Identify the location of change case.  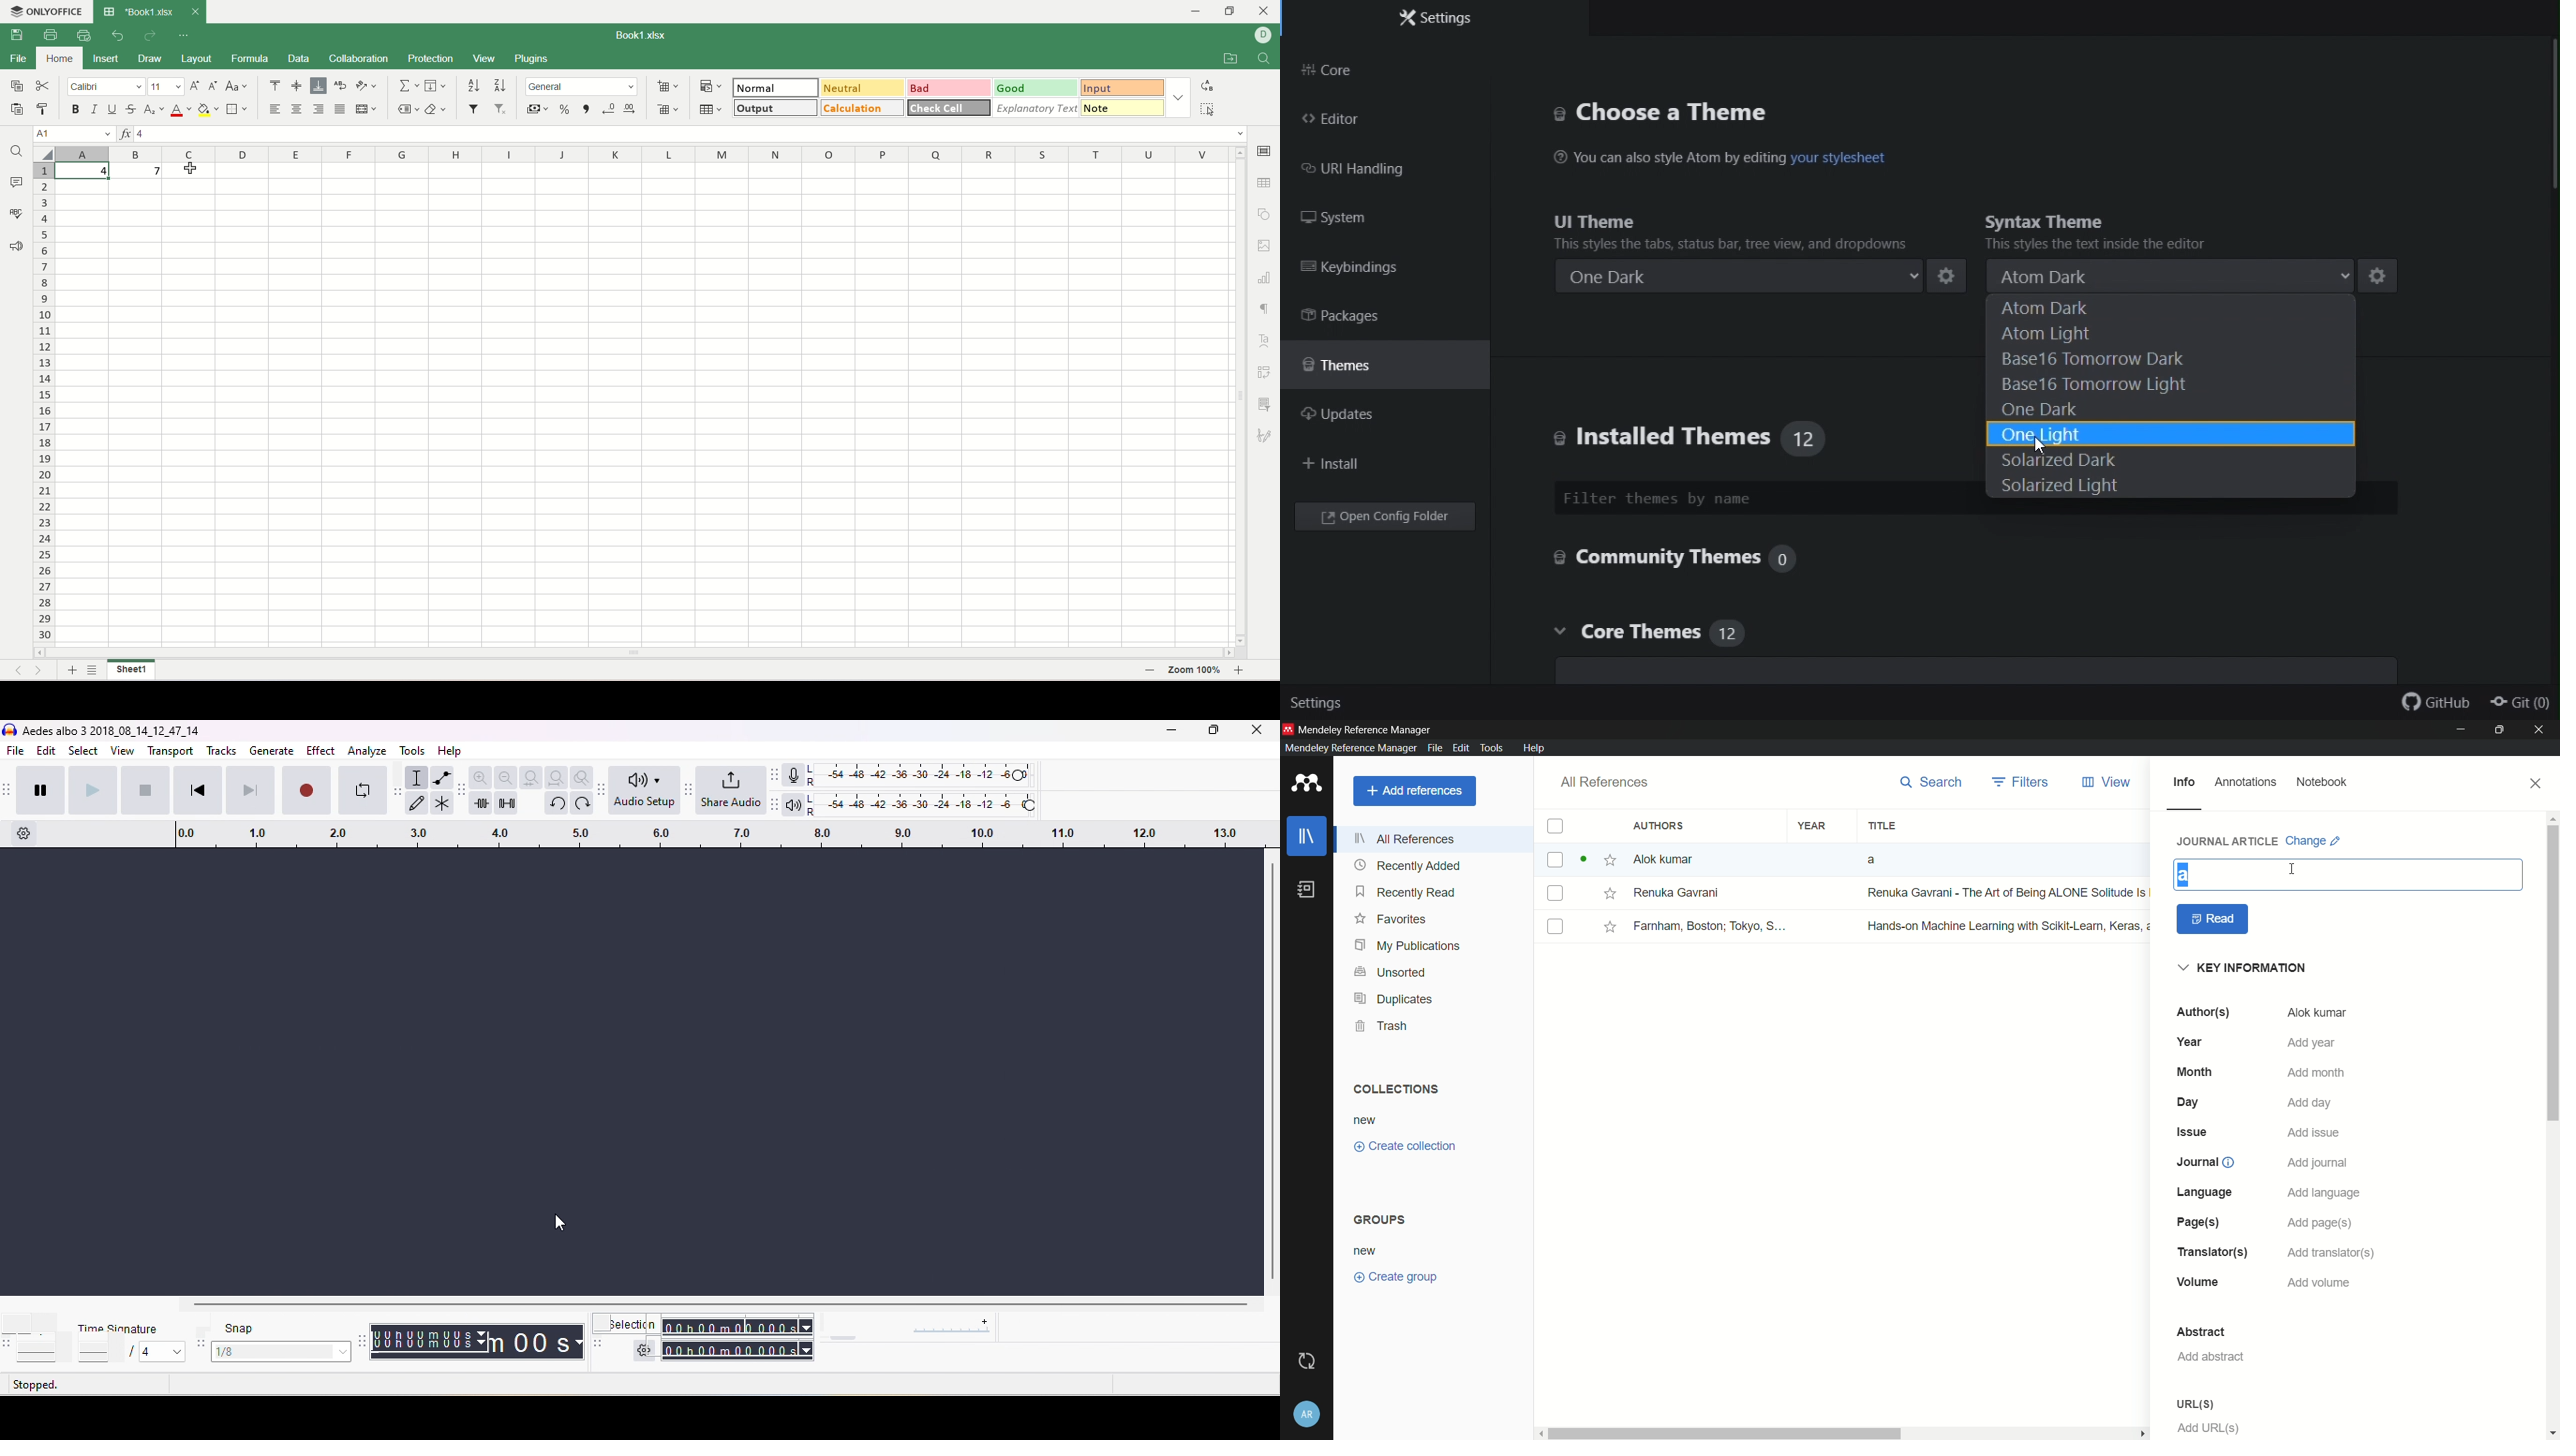
(235, 87).